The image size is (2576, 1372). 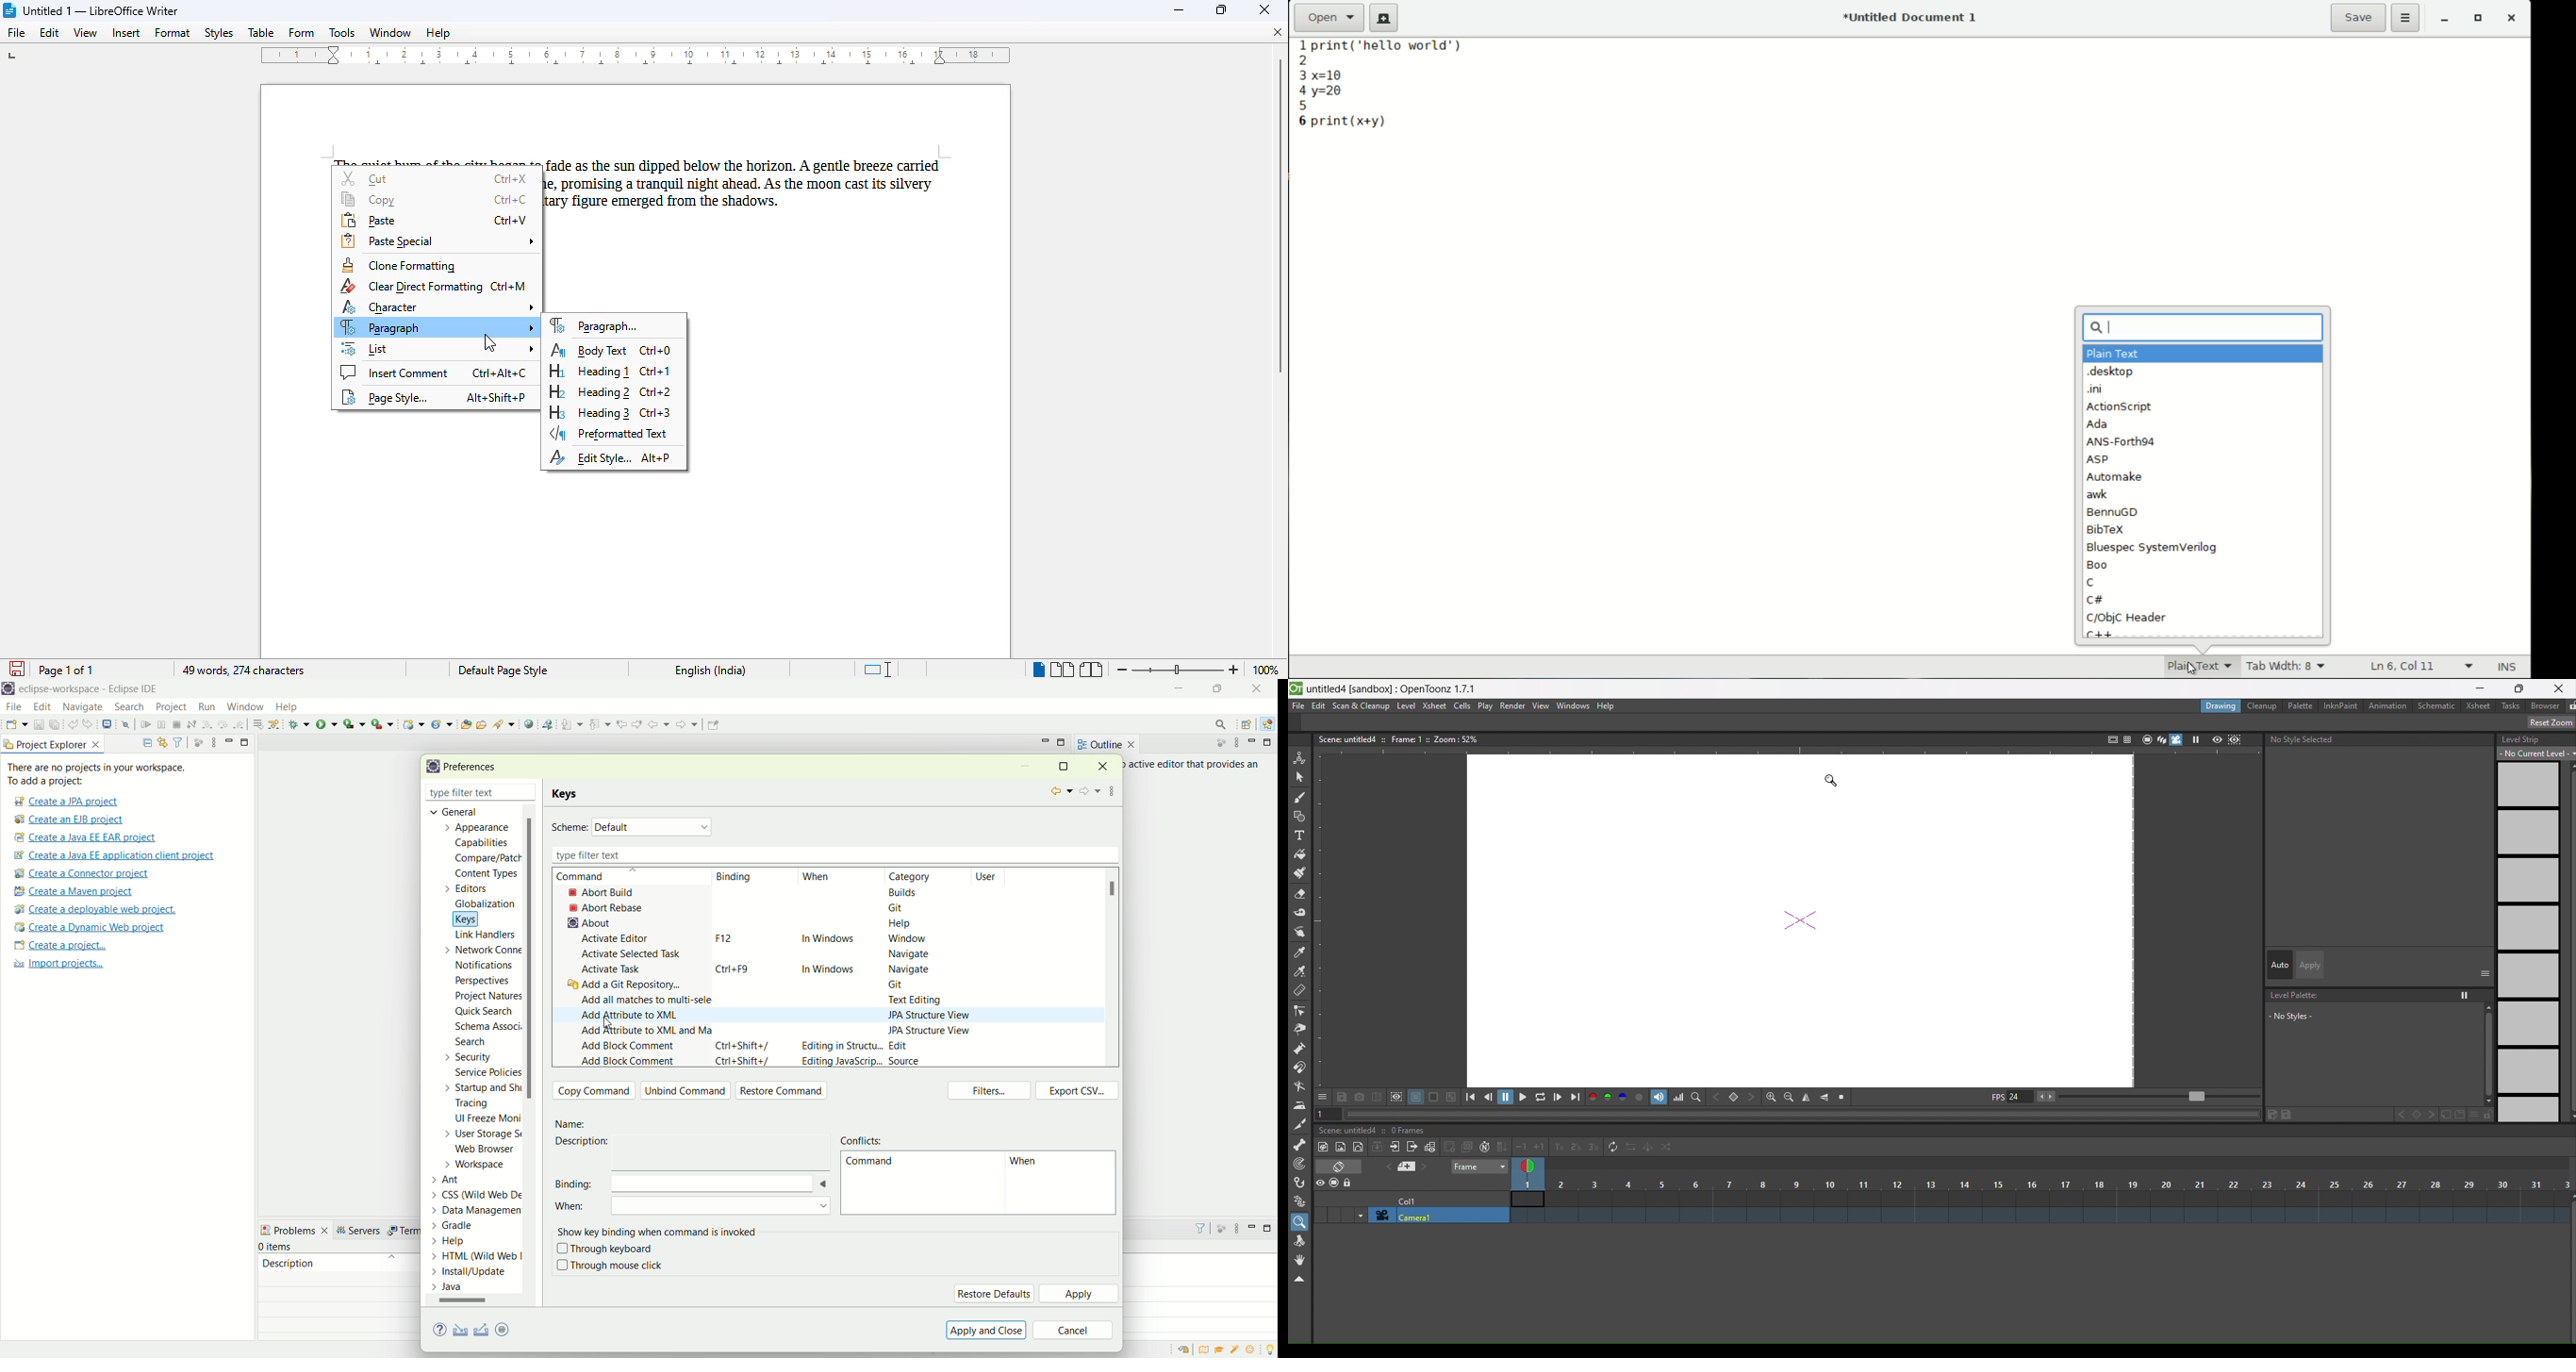 What do you see at coordinates (1302, 835) in the screenshot?
I see `type tool ` at bounding box center [1302, 835].